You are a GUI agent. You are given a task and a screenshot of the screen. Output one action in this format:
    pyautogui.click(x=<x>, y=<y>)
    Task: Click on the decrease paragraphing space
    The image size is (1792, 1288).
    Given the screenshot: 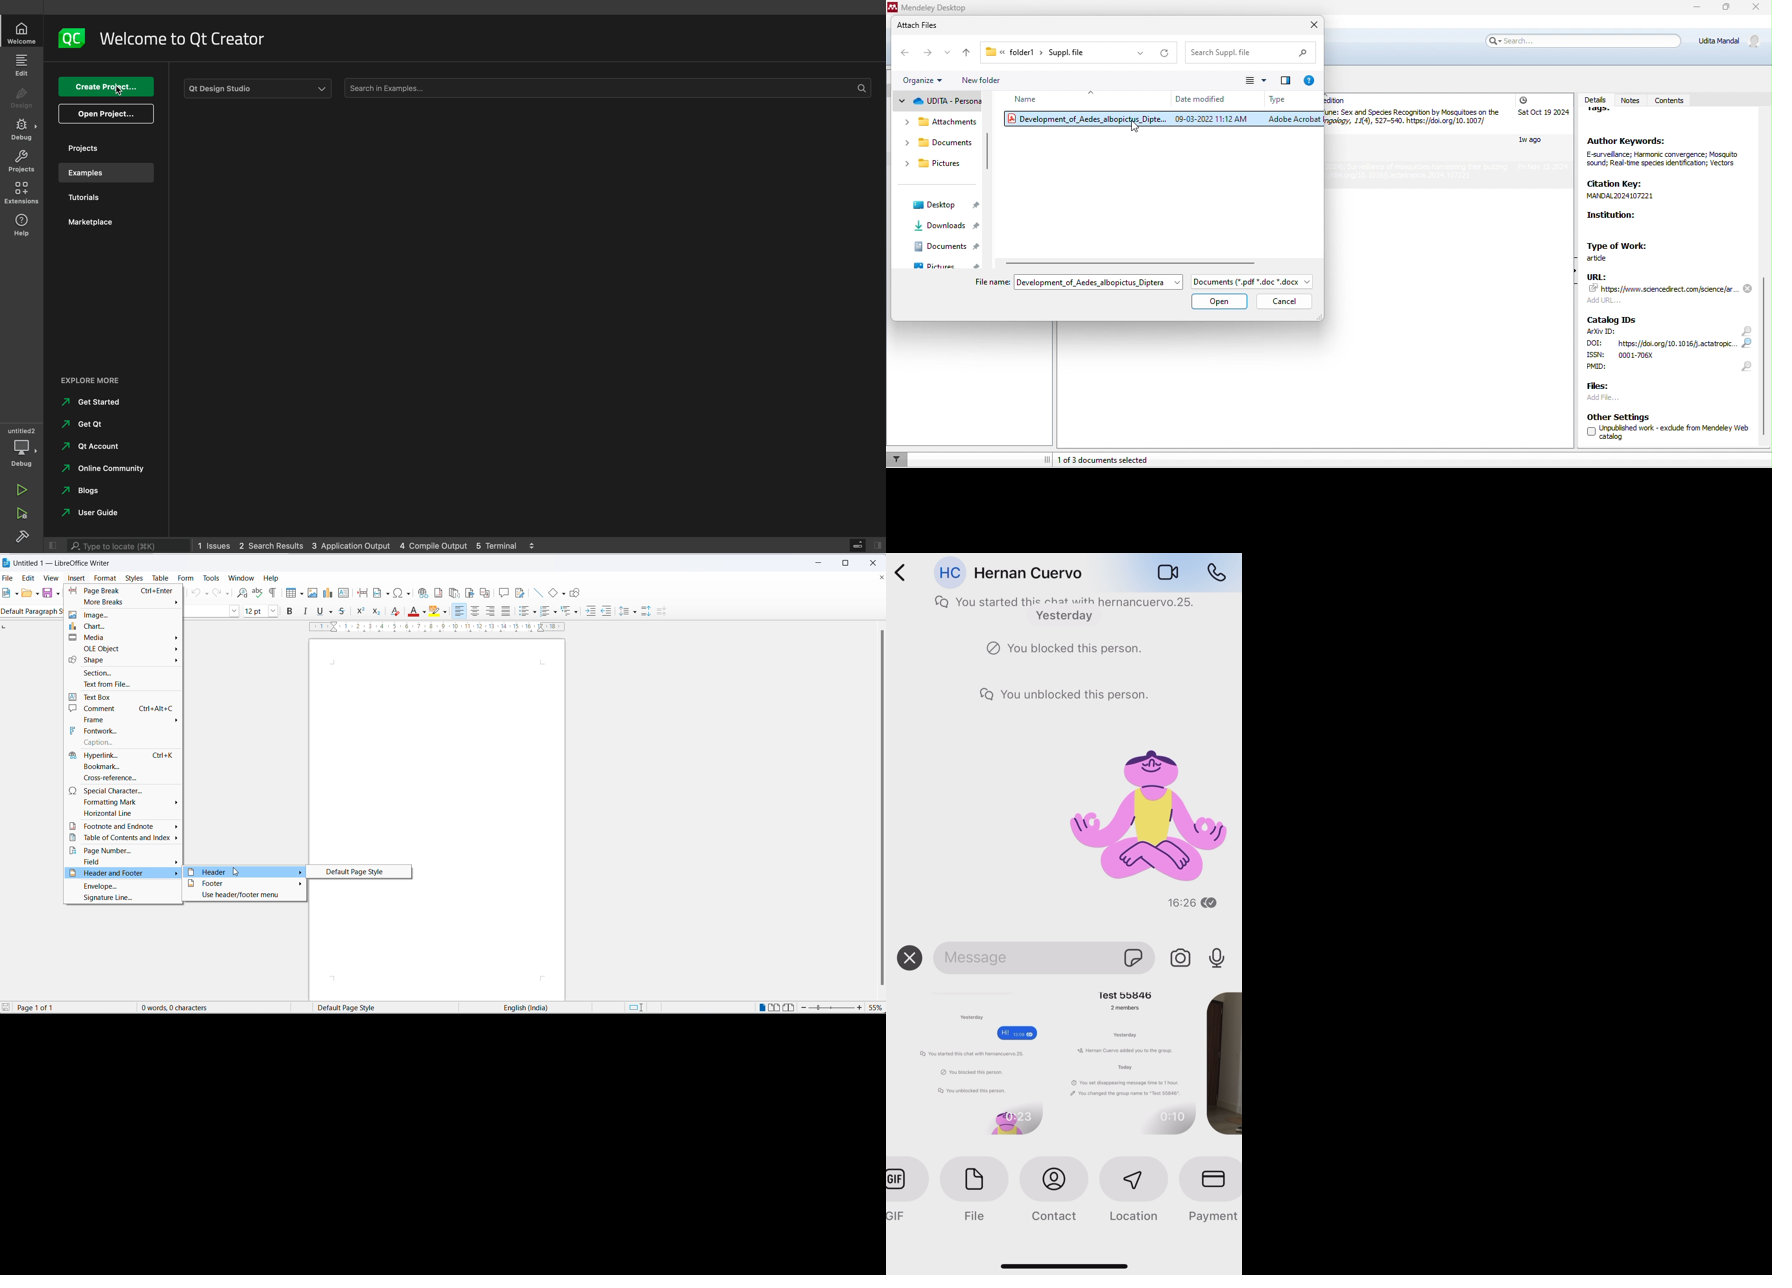 What is the action you would take?
    pyautogui.click(x=664, y=613)
    